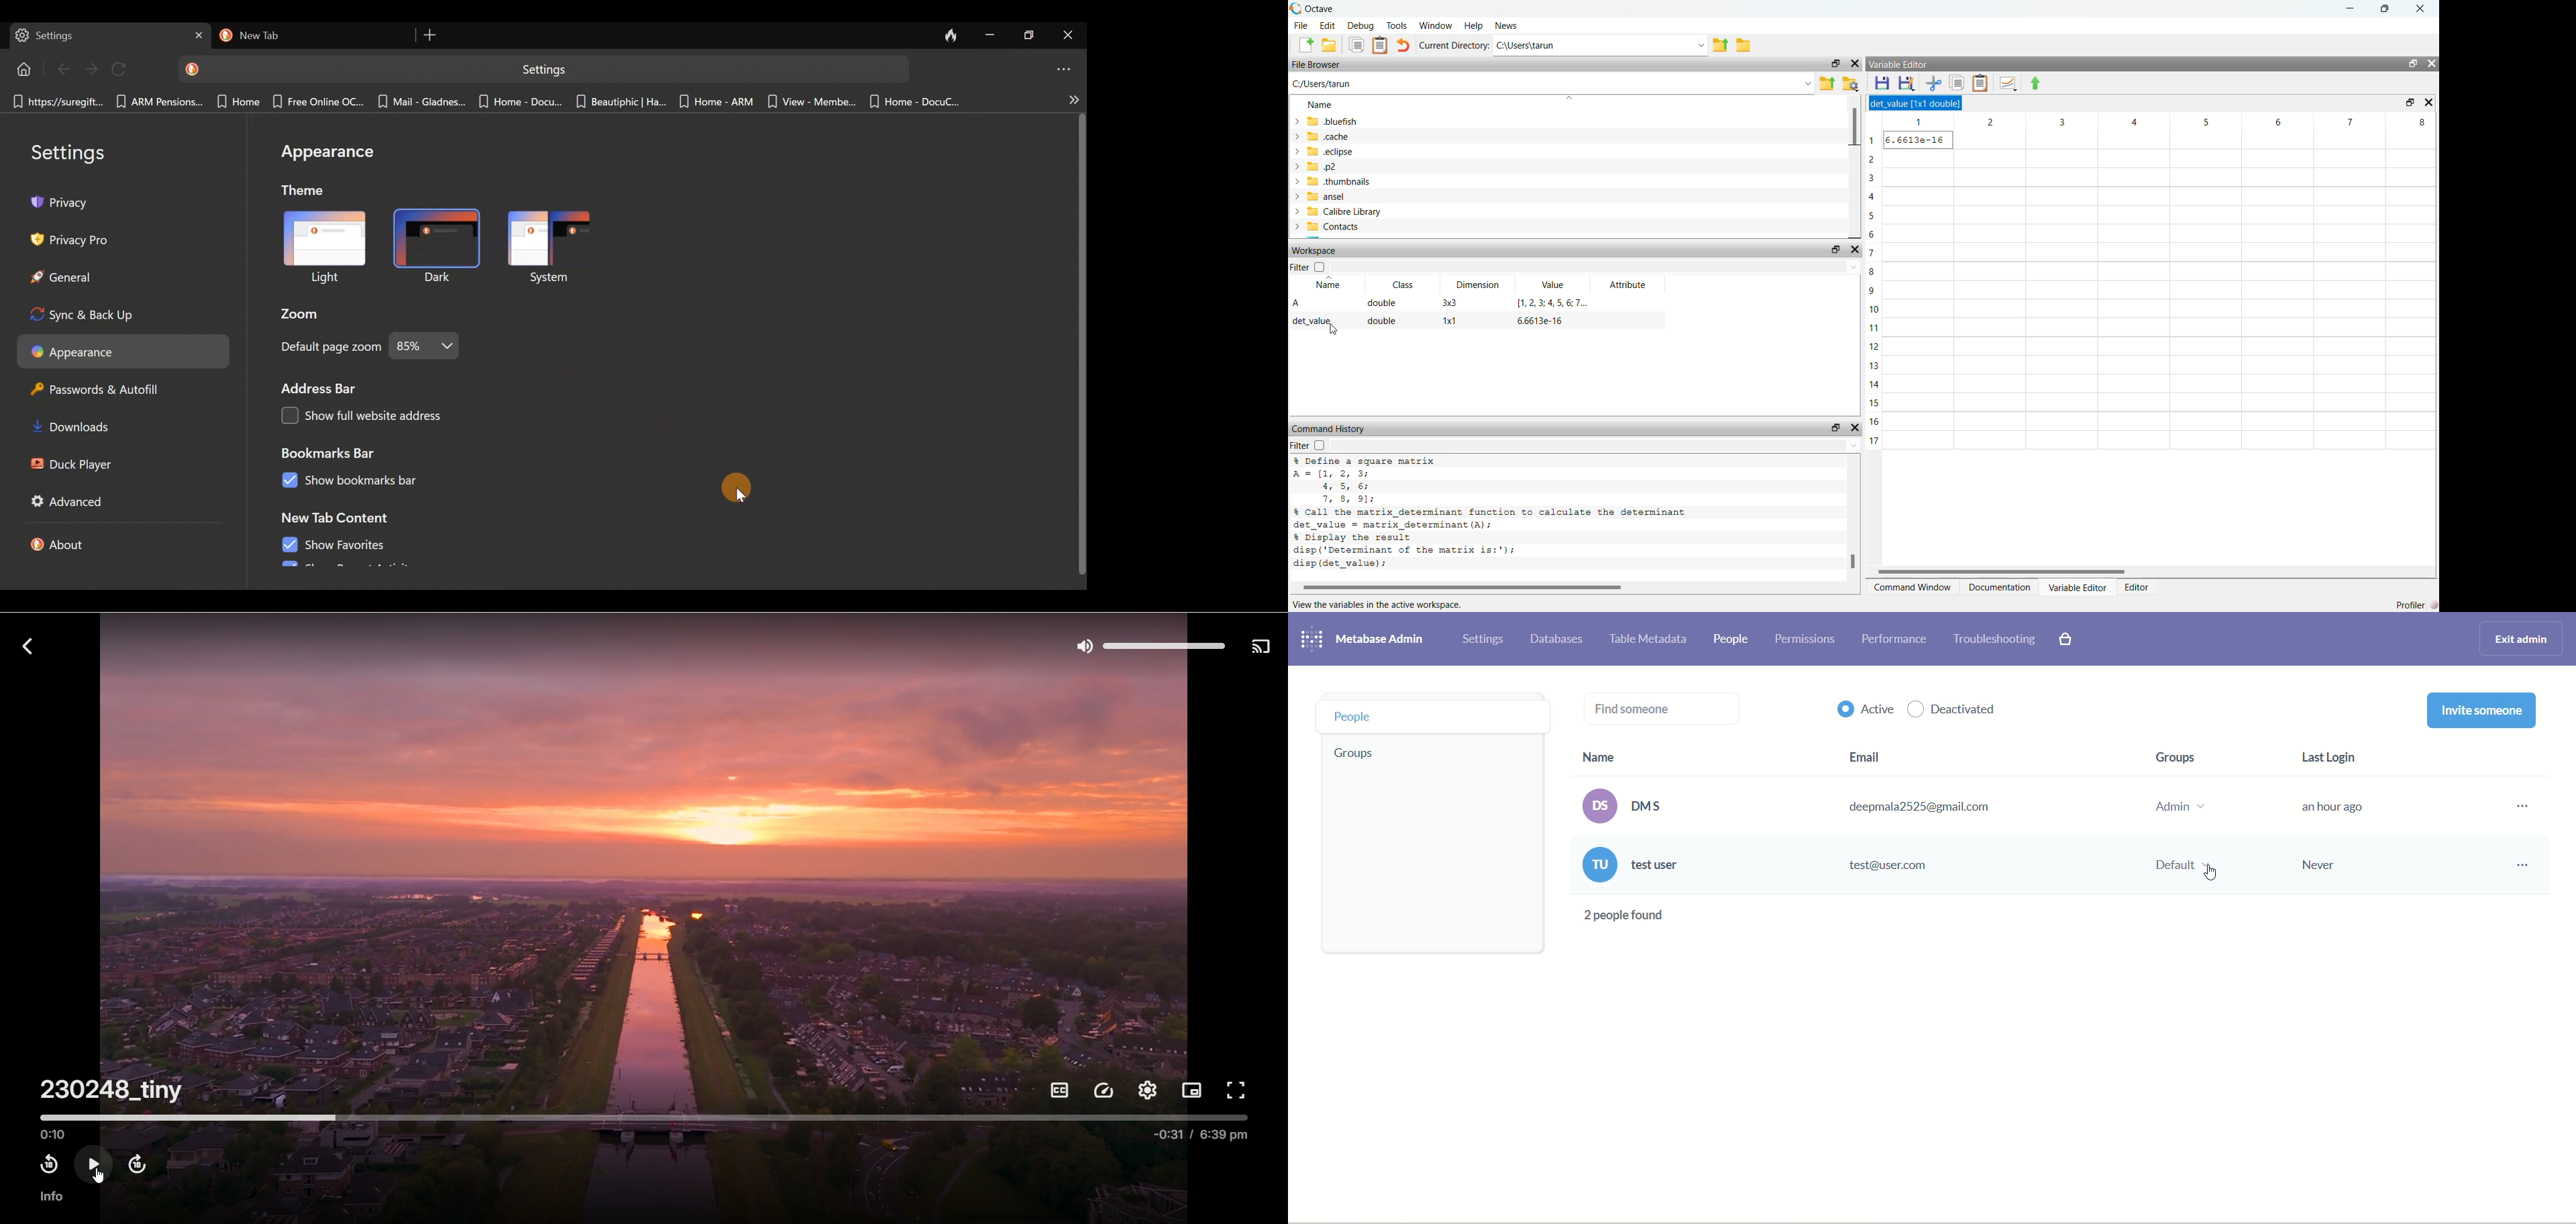  What do you see at coordinates (991, 34) in the screenshot?
I see `minimize` at bounding box center [991, 34].